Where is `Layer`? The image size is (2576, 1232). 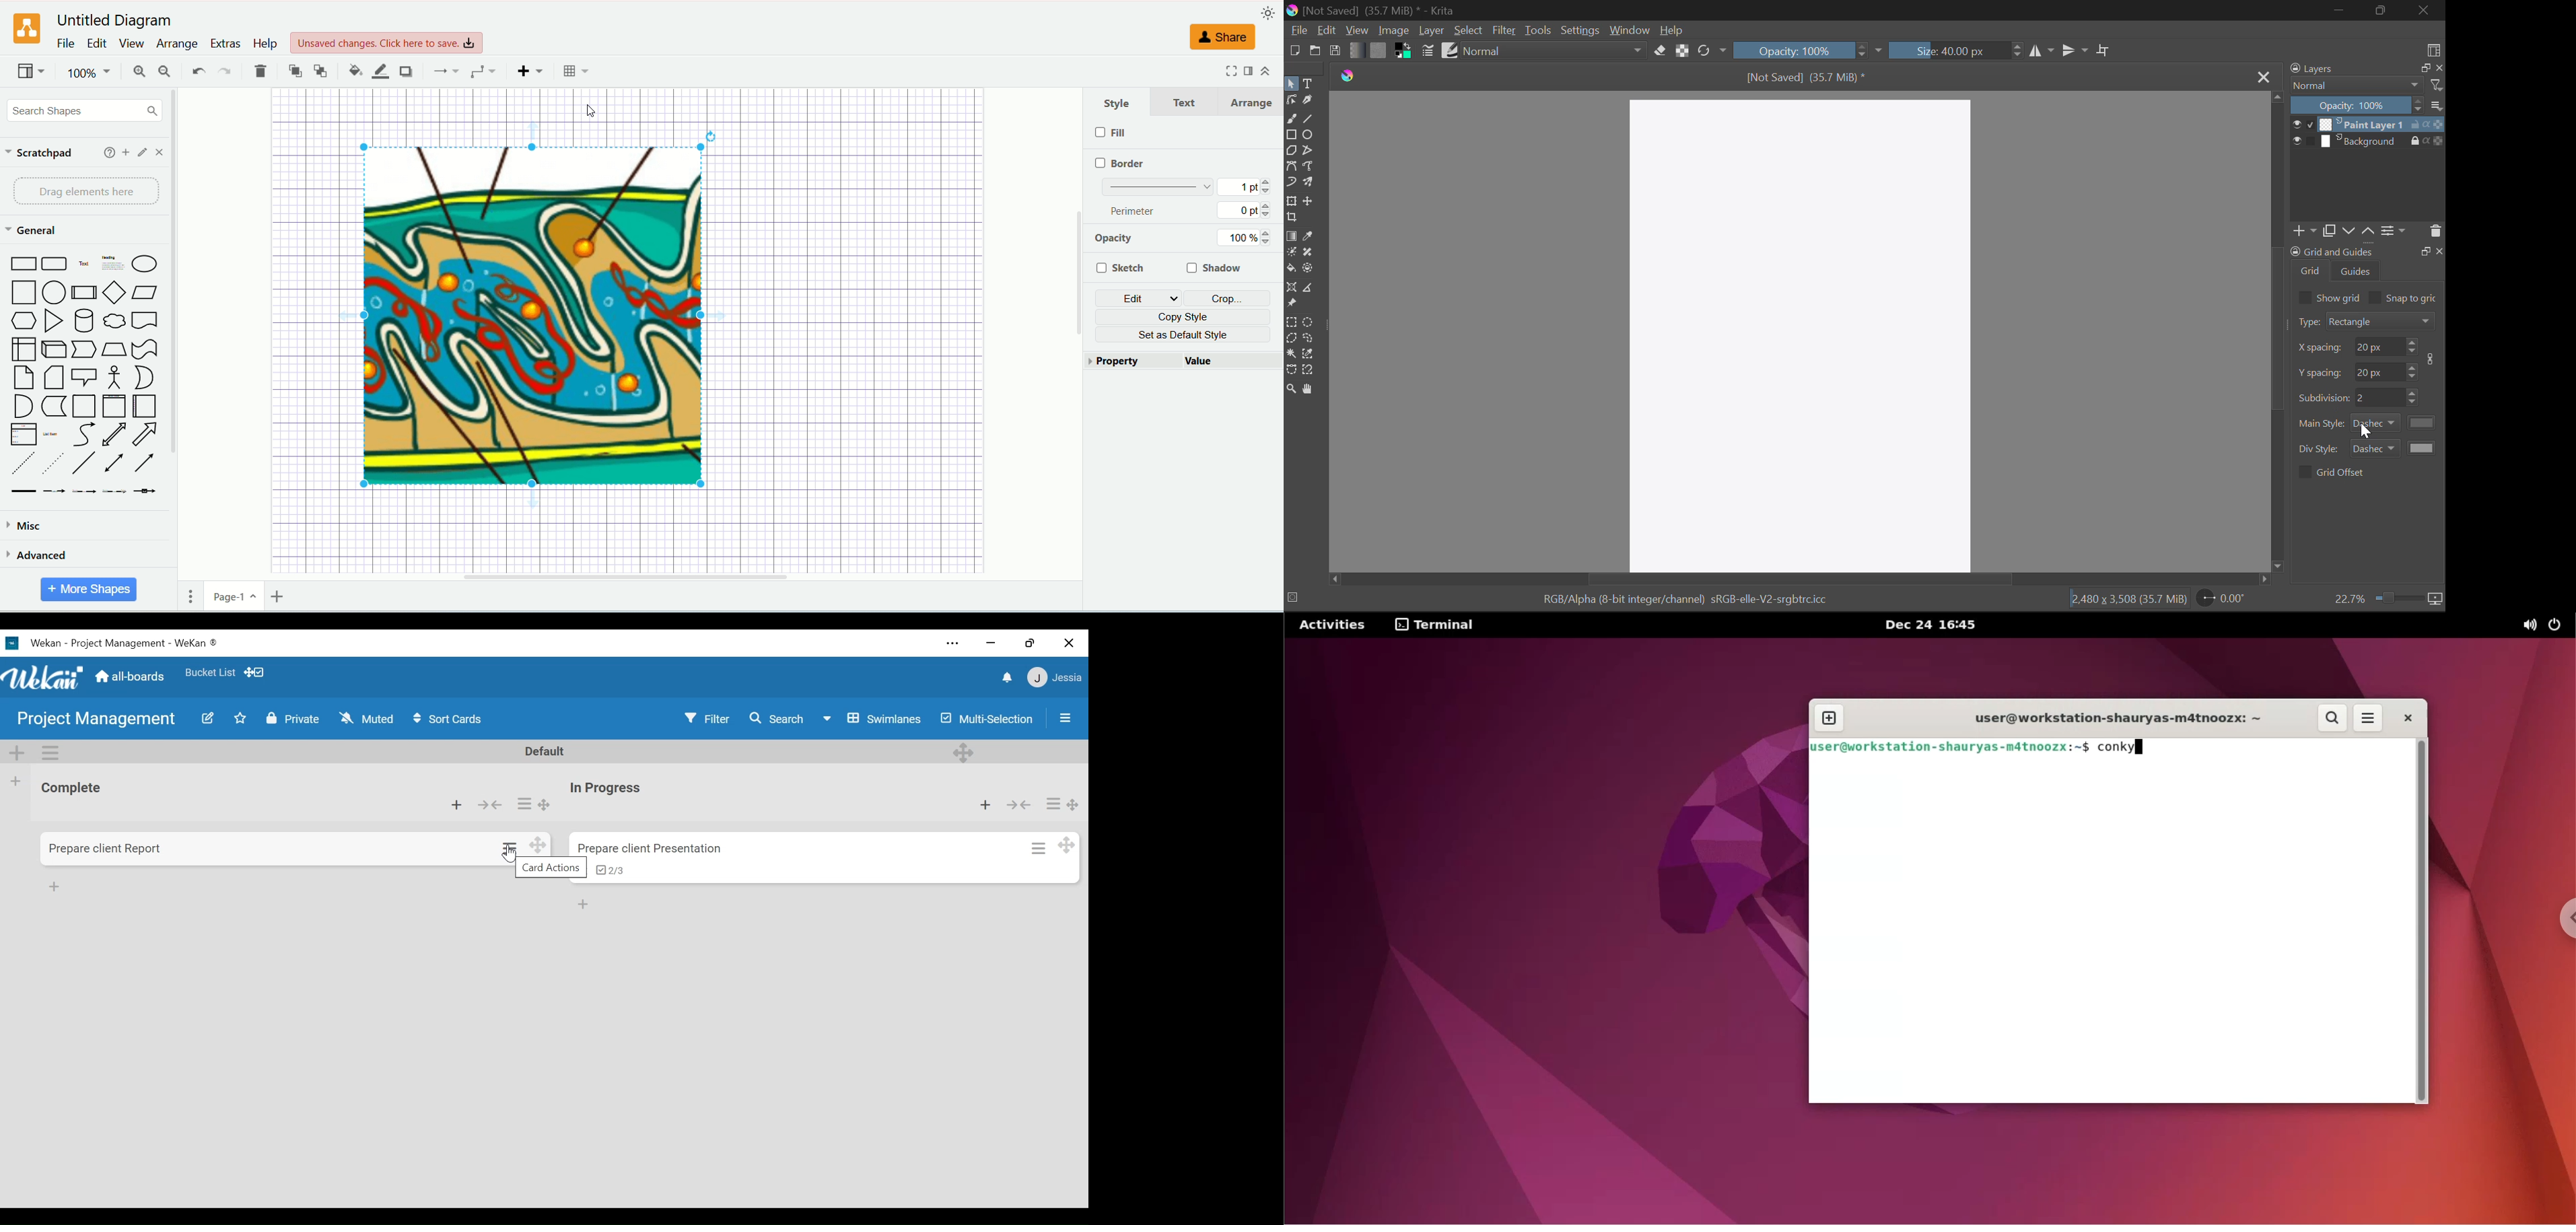
Layer is located at coordinates (1432, 31).